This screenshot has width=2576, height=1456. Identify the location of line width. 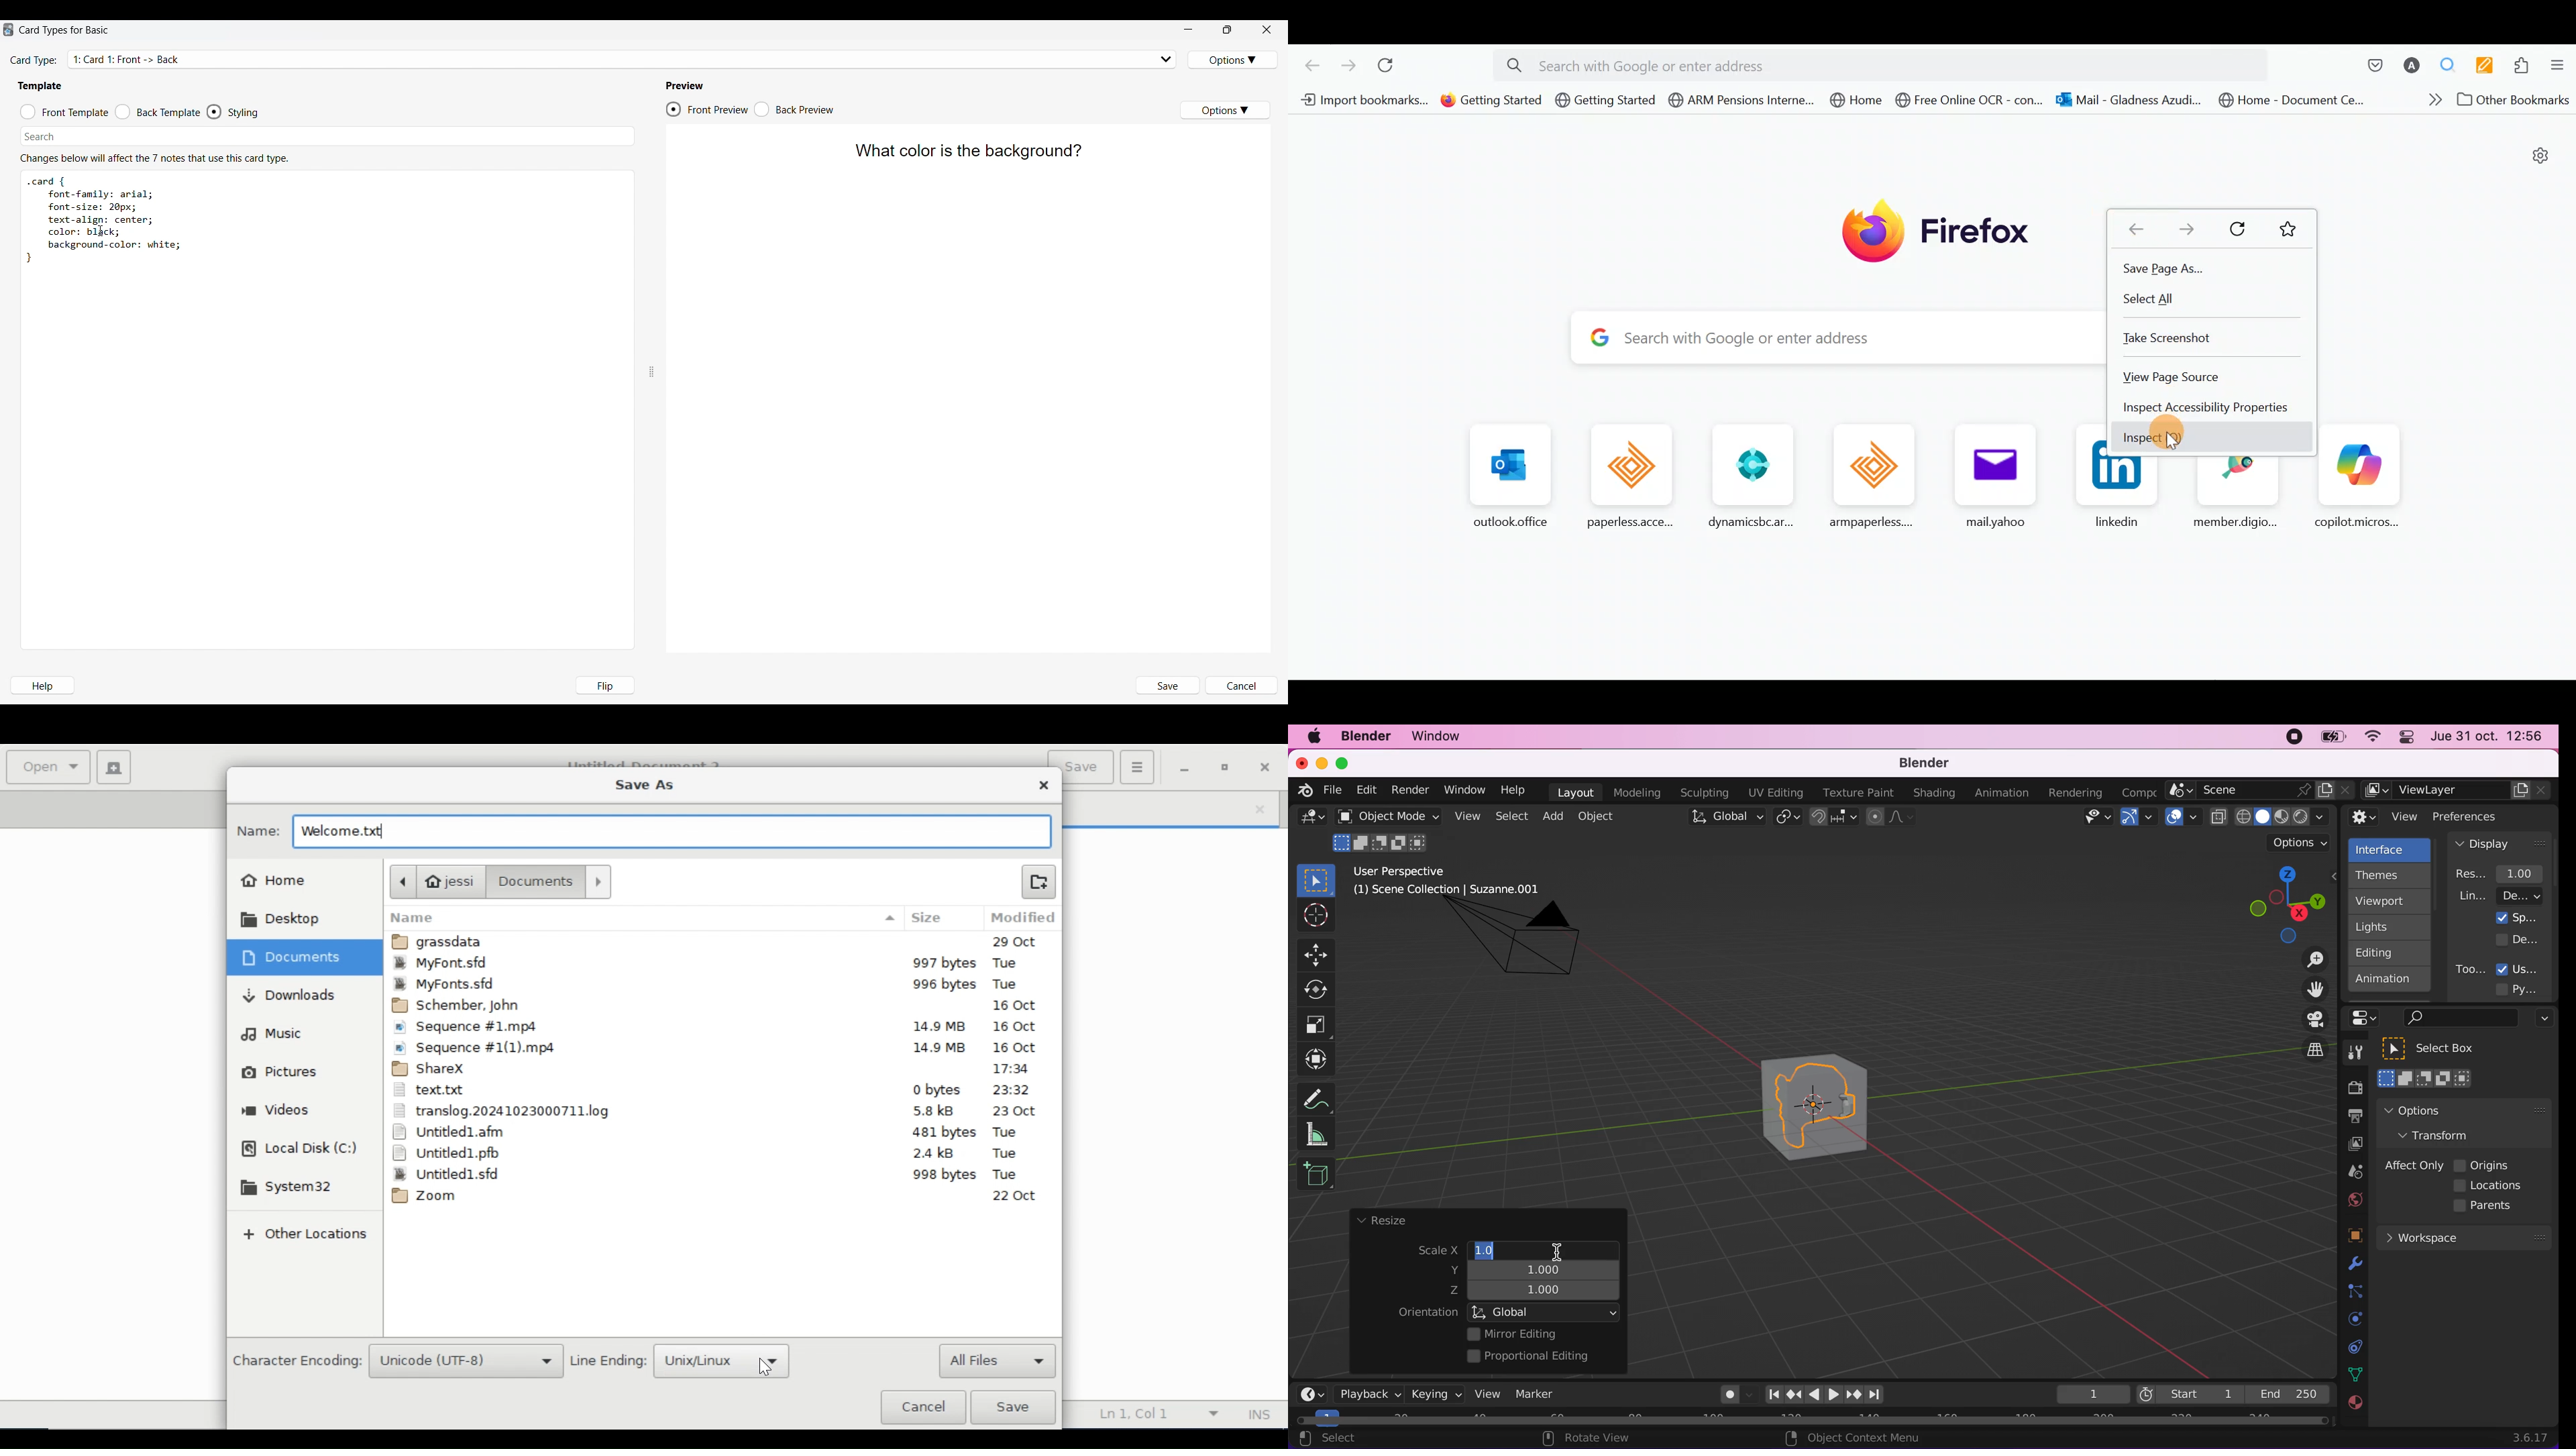
(2500, 896).